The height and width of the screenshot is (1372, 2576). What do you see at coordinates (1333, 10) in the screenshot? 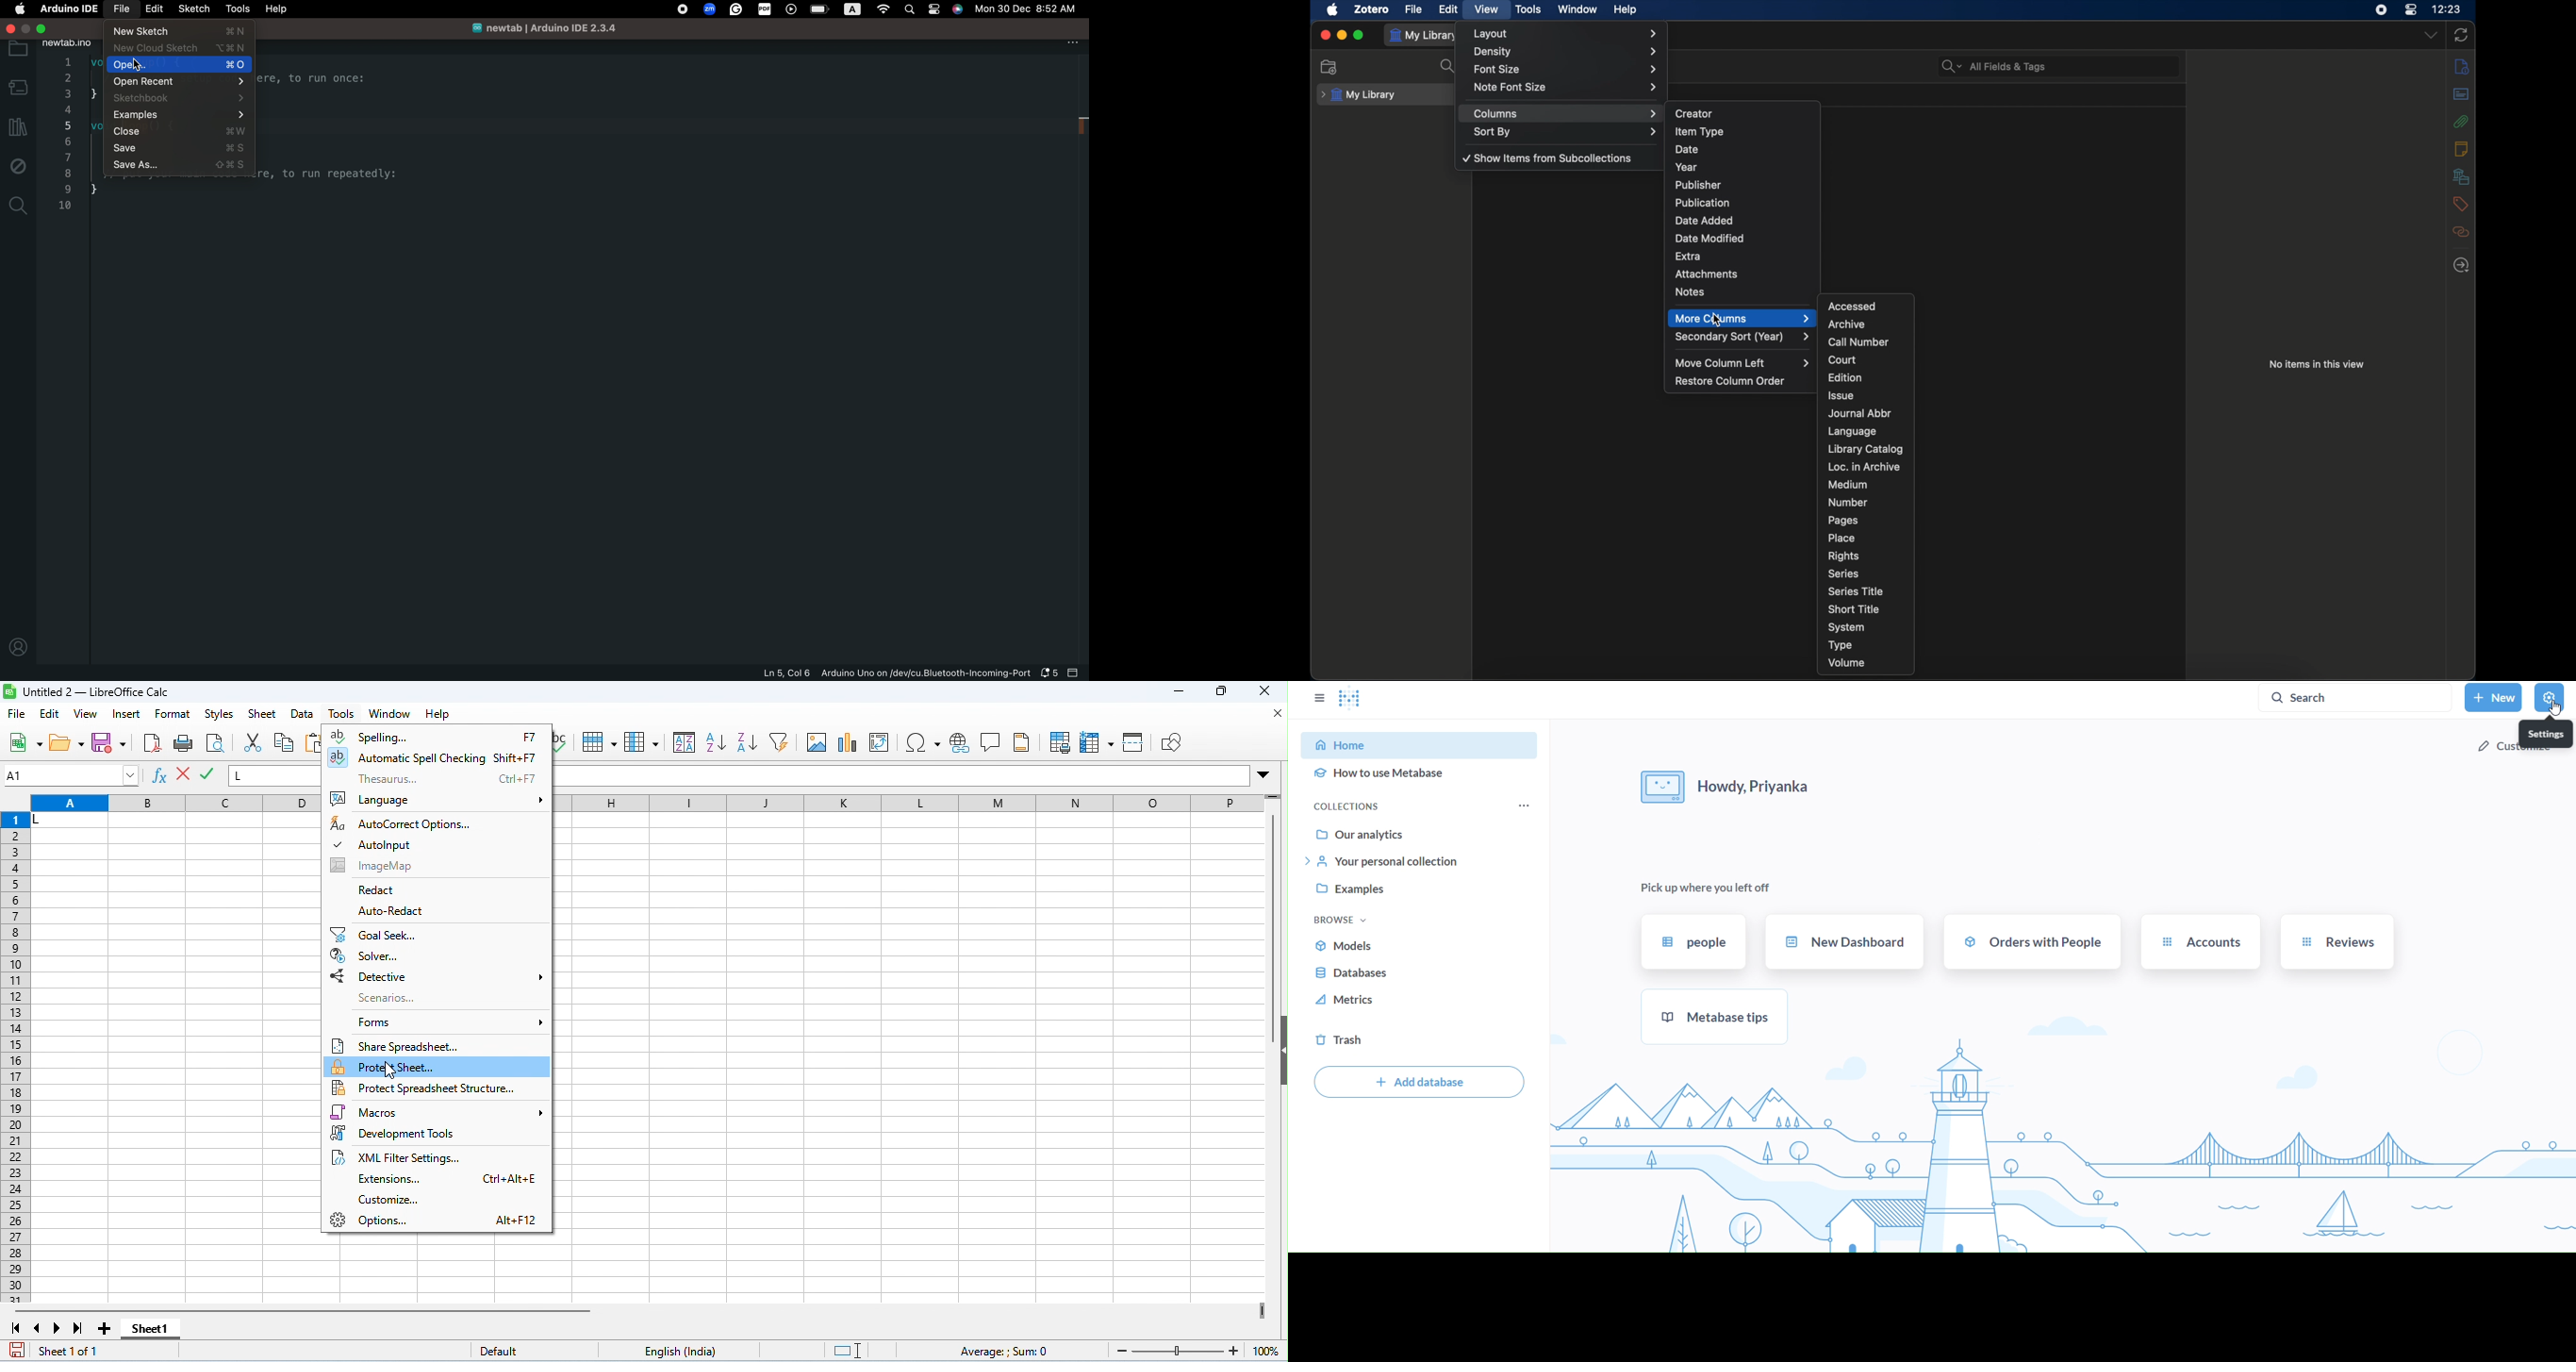
I see `apple` at bounding box center [1333, 10].